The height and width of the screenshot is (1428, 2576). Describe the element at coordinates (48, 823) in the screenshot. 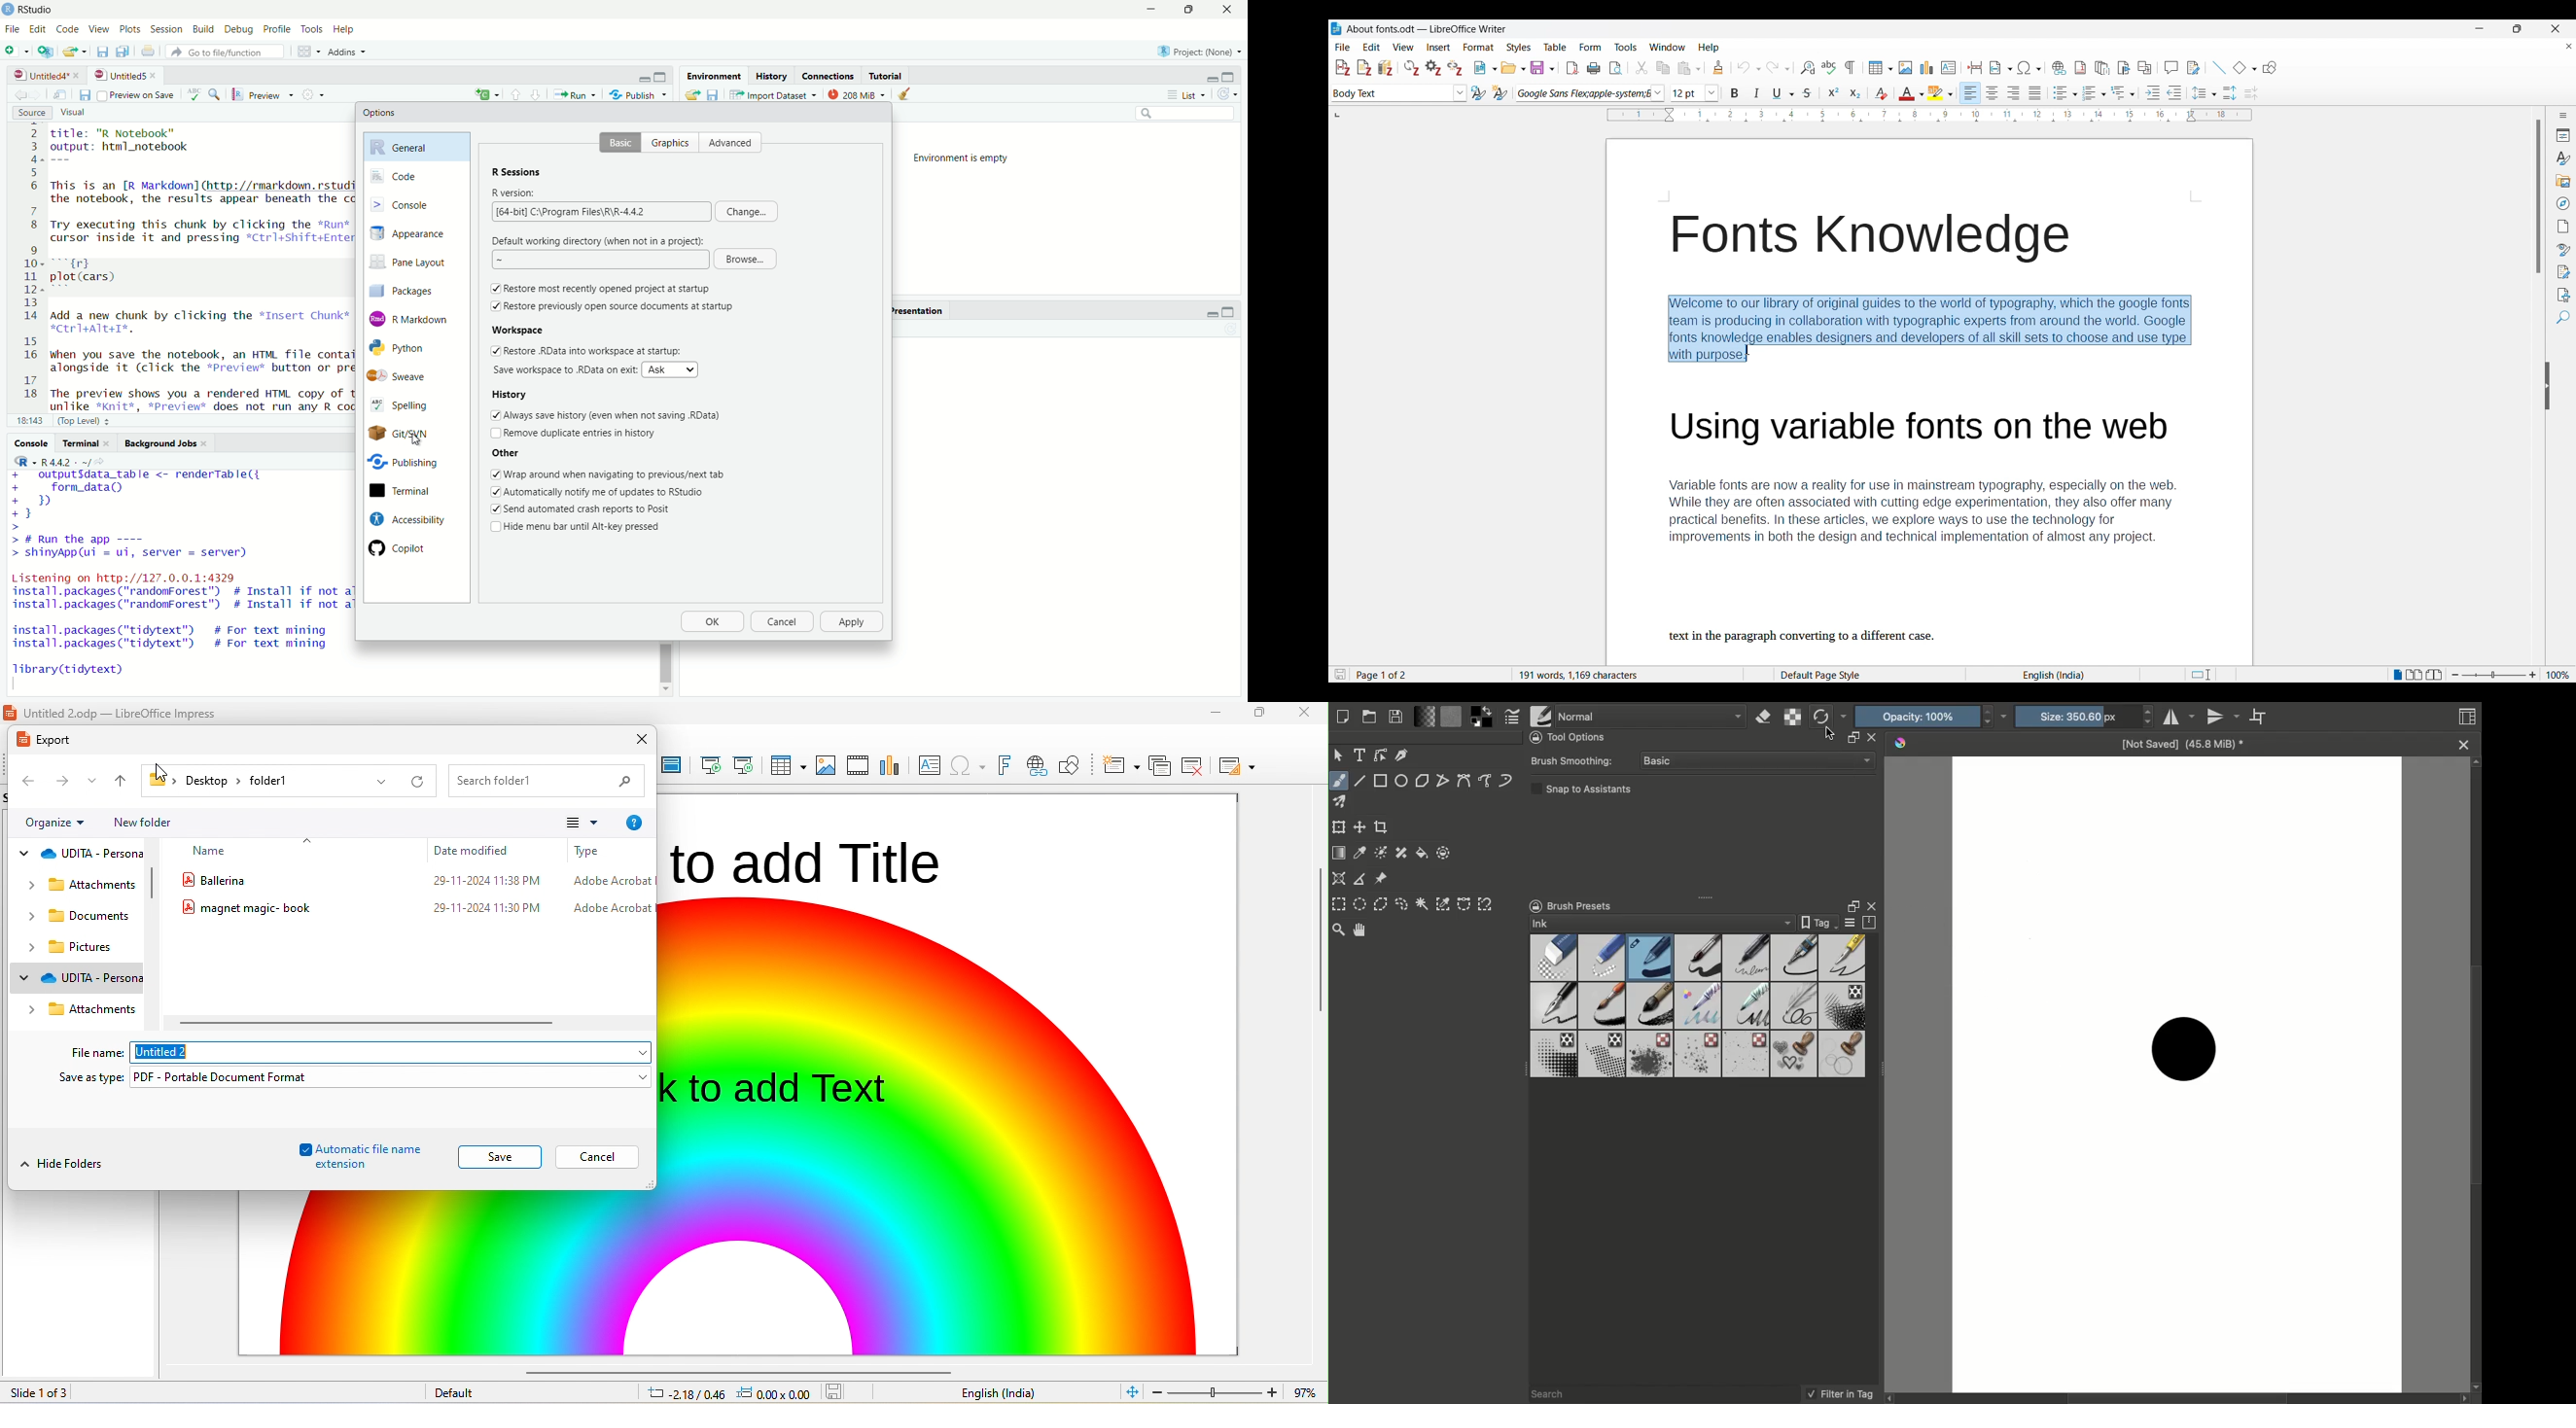

I see `organize` at that location.